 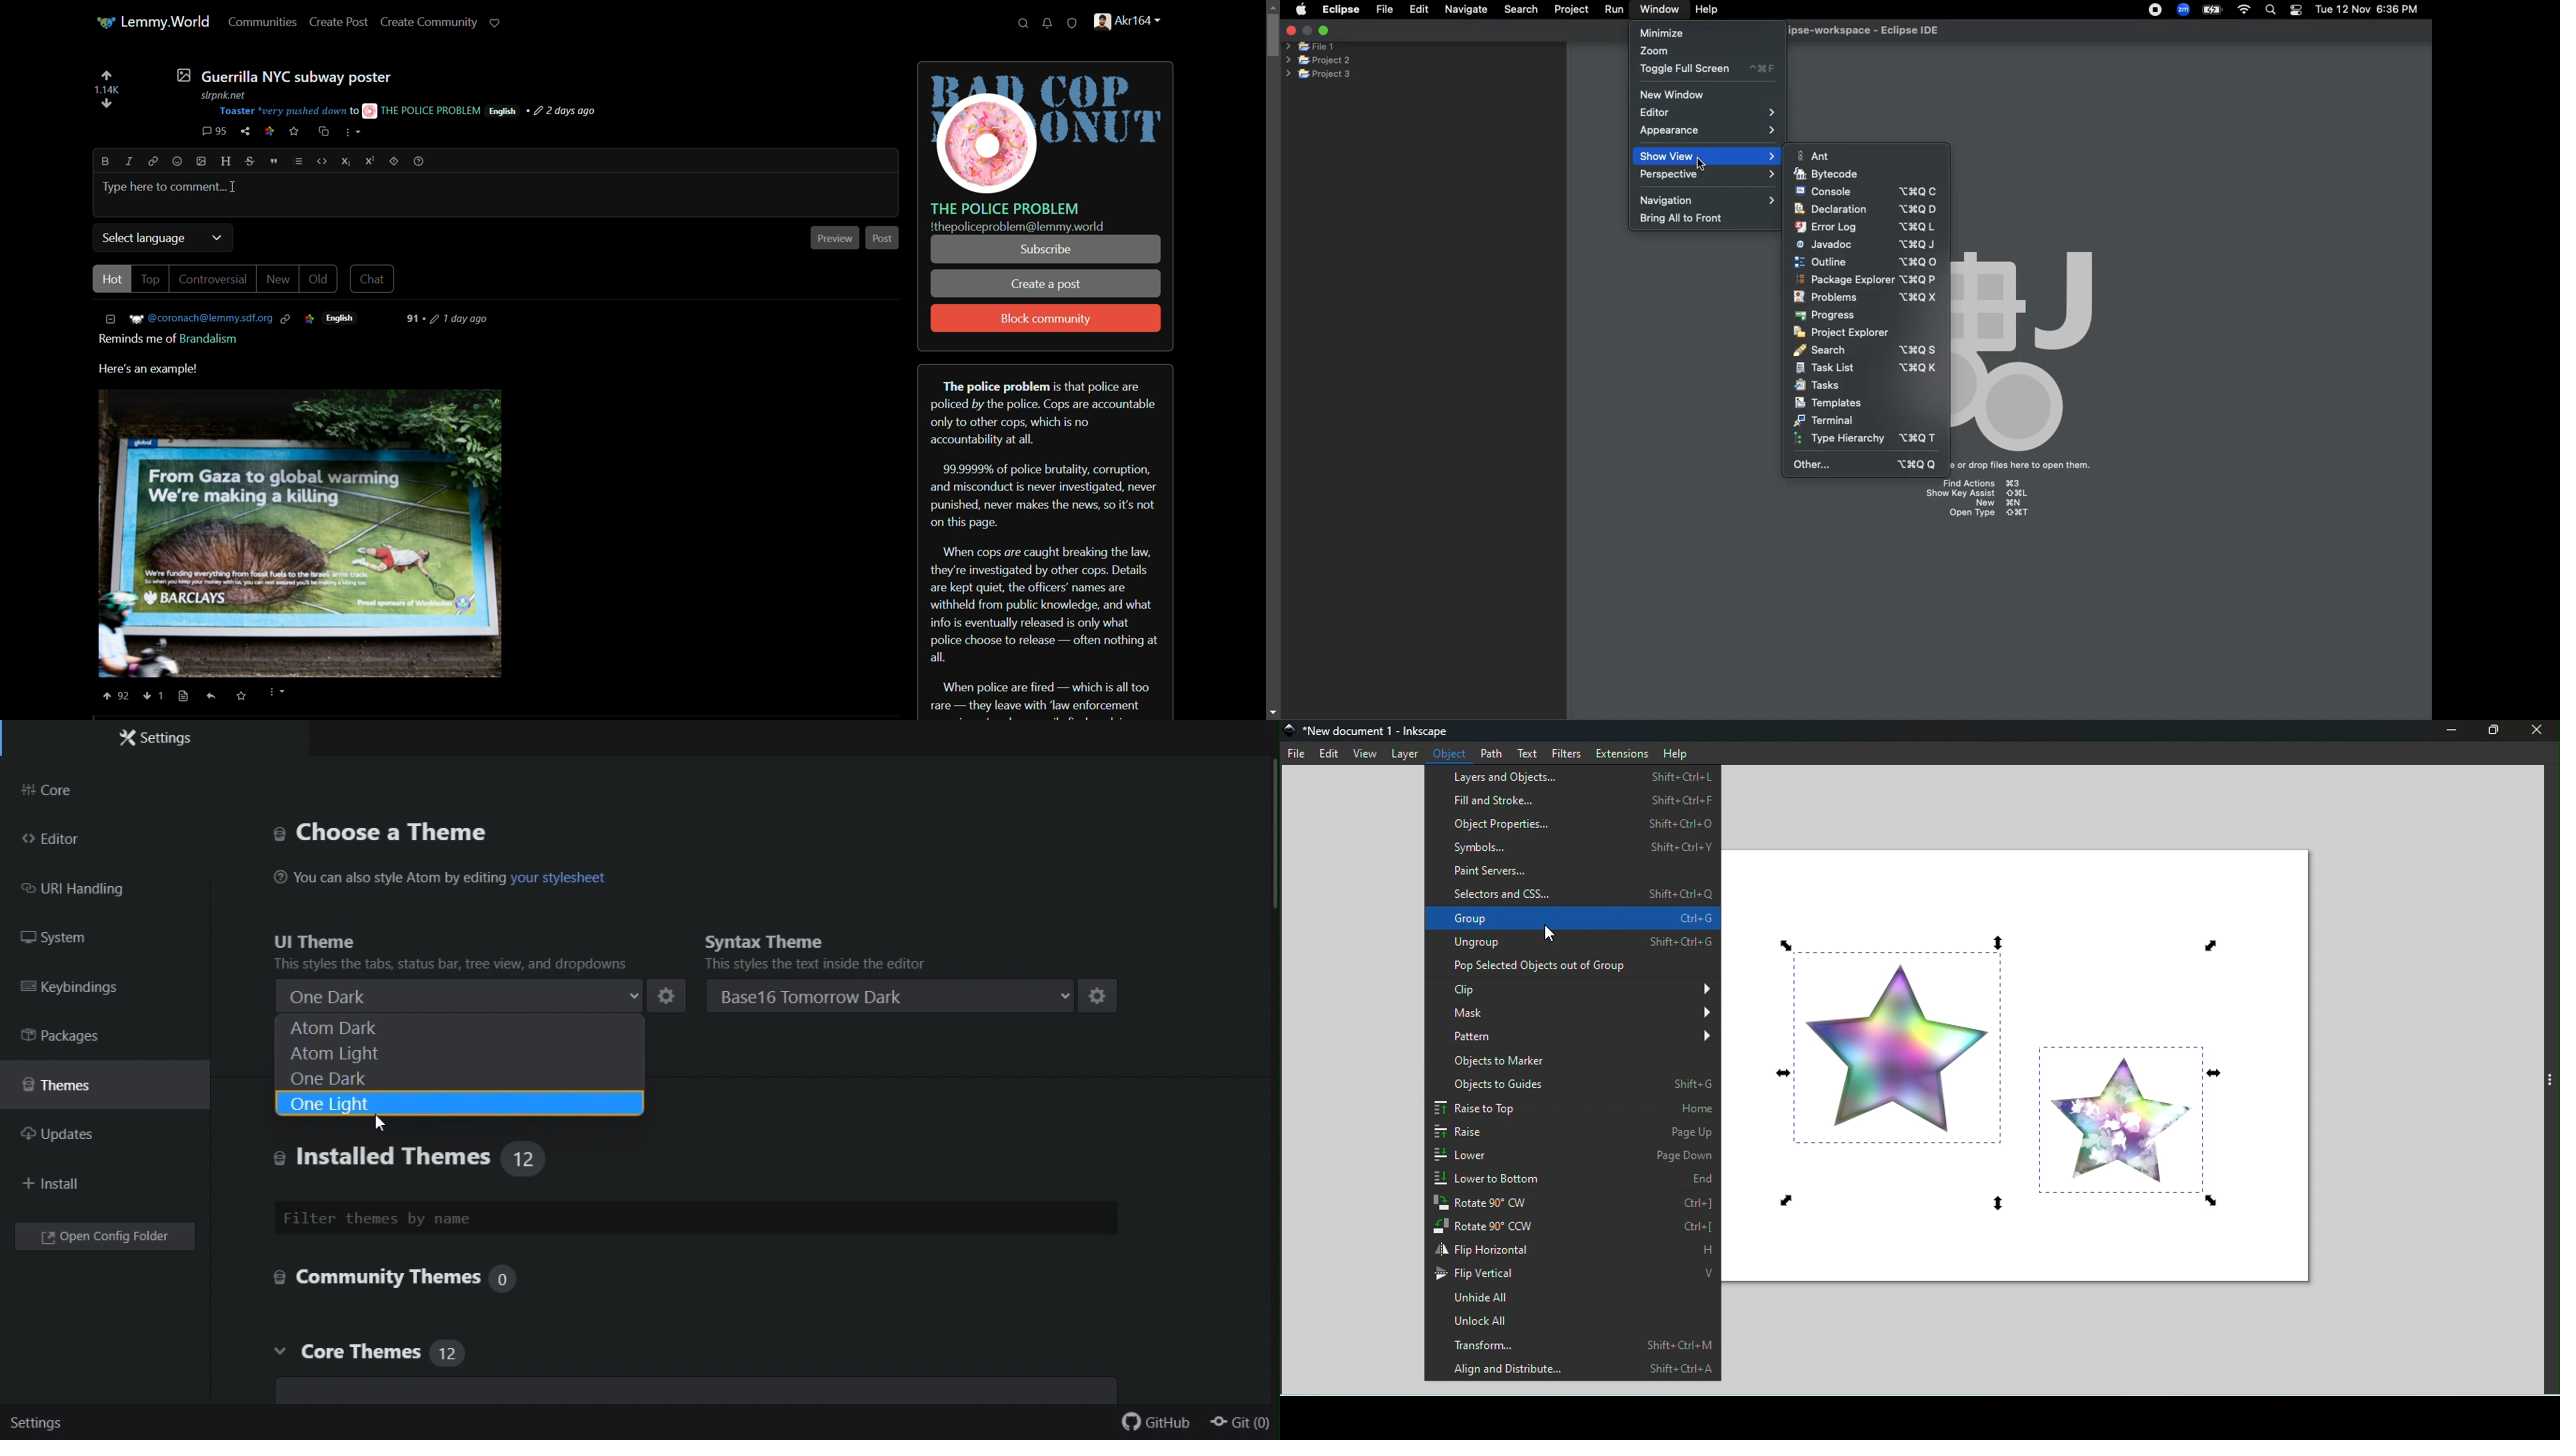 I want to click on Help, so click(x=1678, y=753).